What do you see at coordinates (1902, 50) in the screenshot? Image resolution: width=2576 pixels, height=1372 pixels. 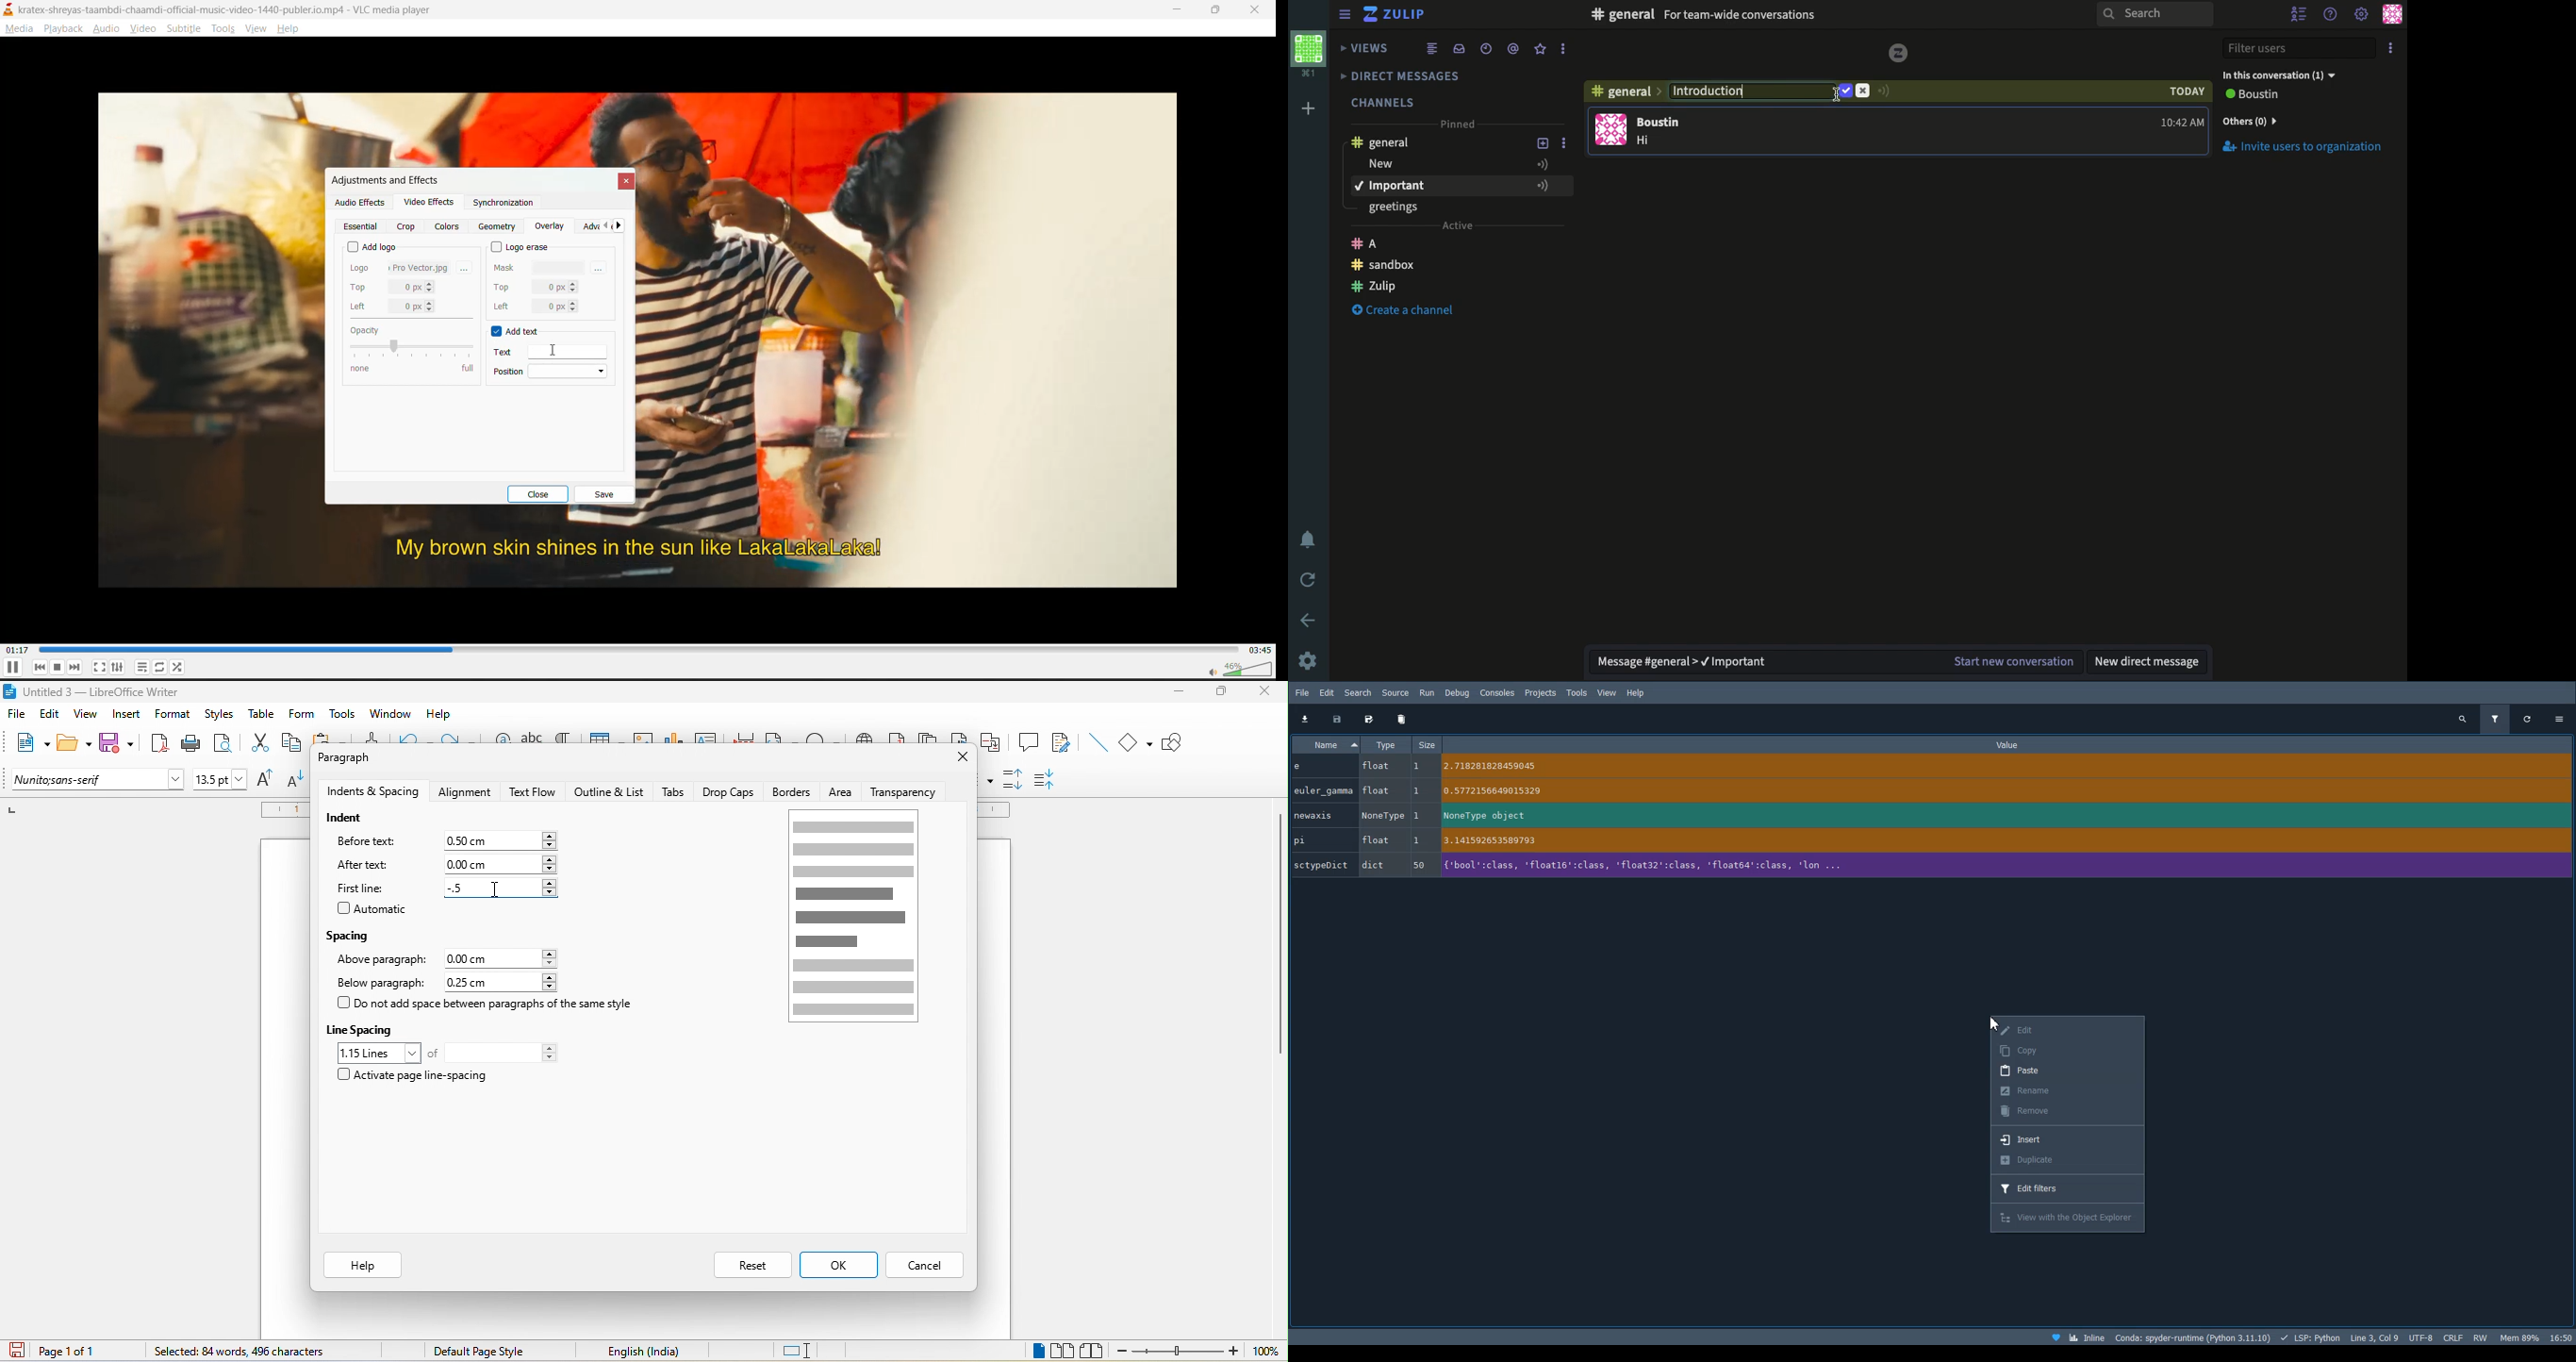 I see `logo` at bounding box center [1902, 50].